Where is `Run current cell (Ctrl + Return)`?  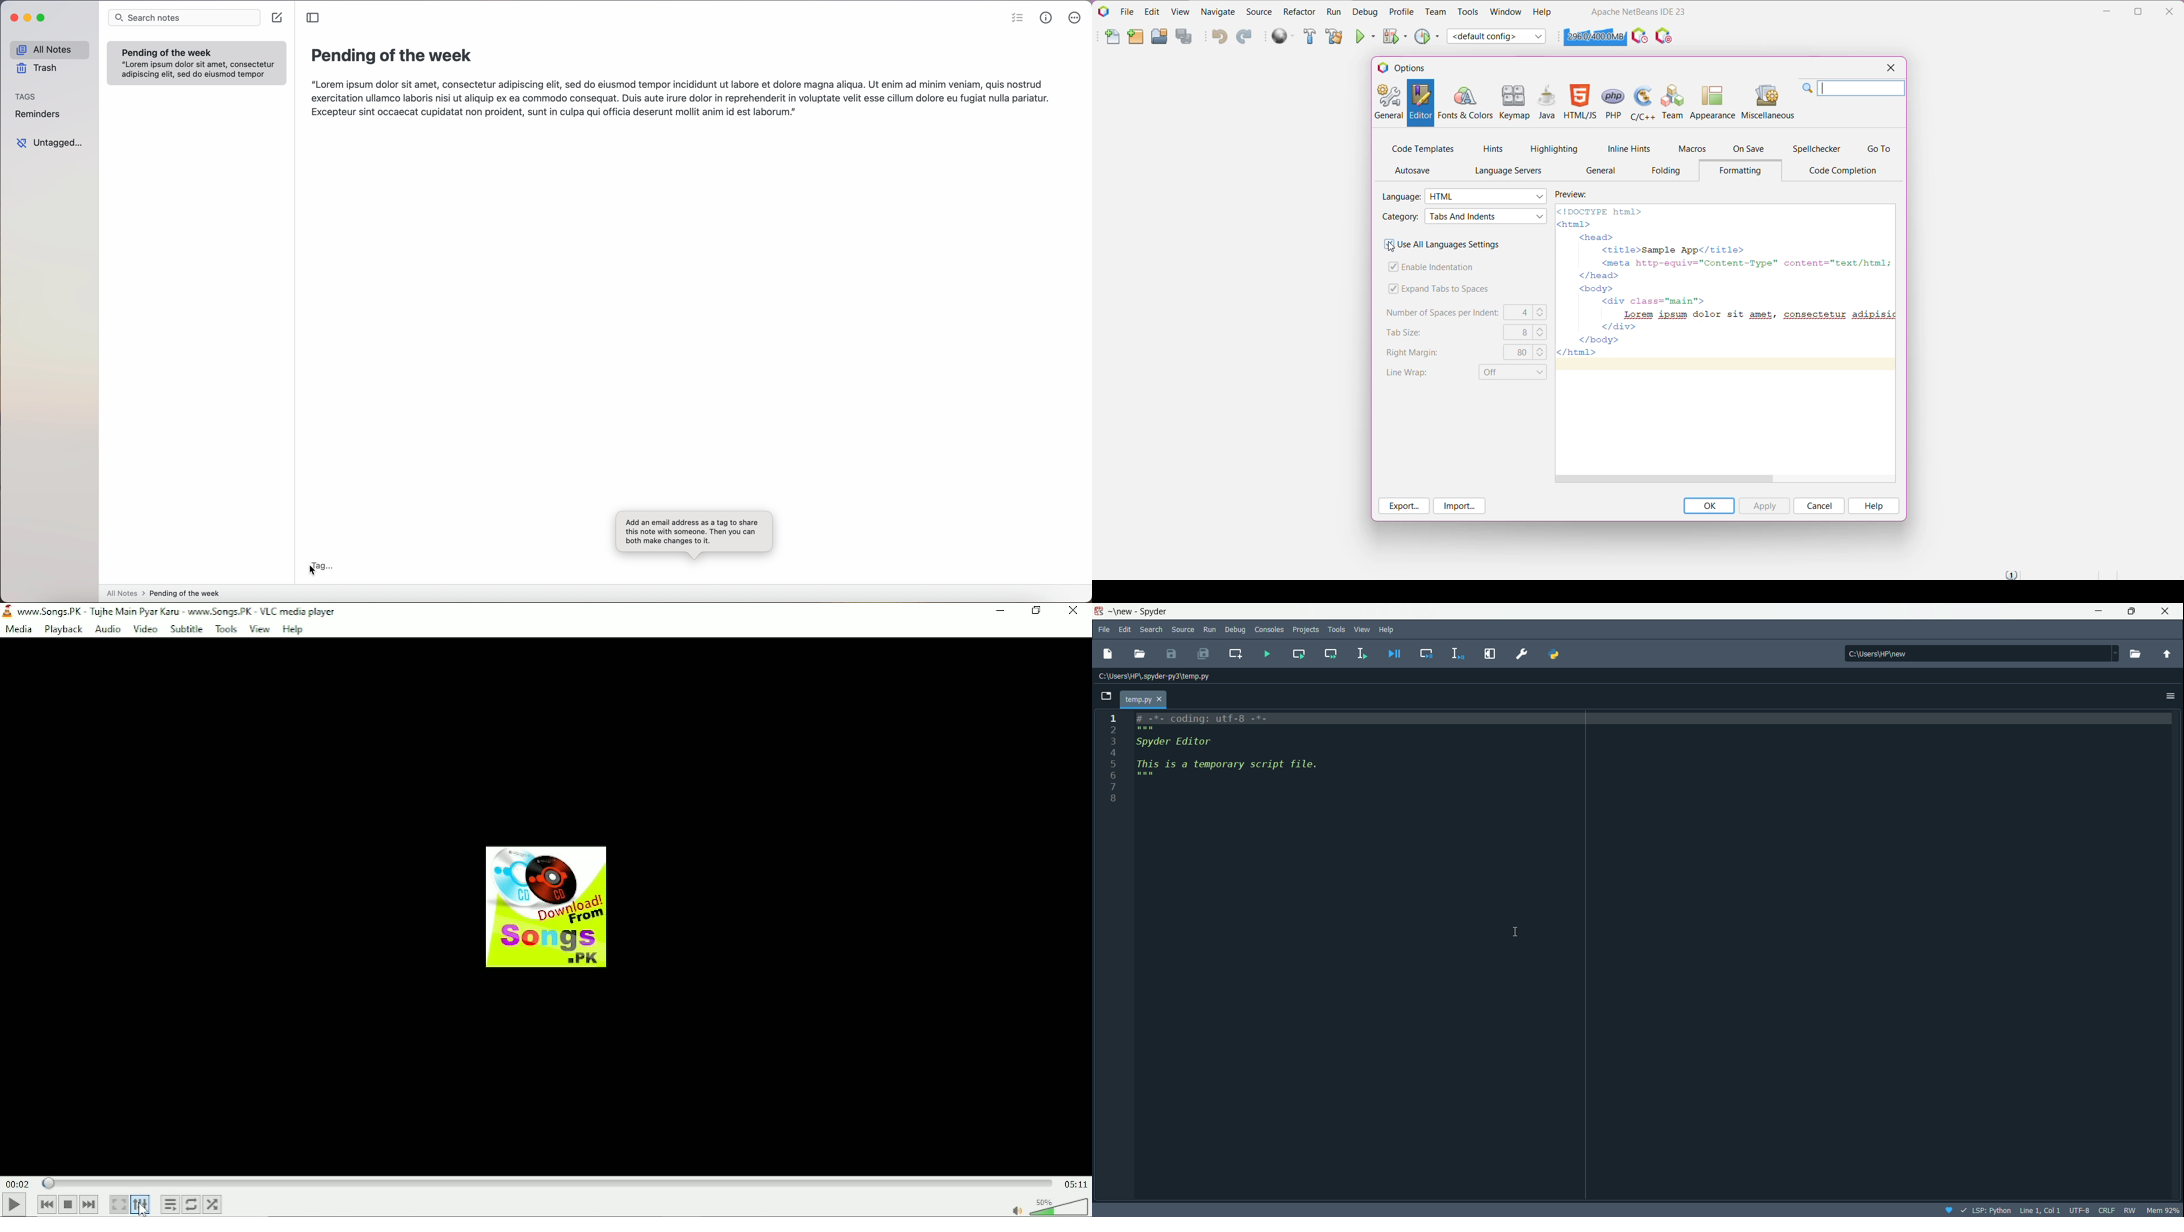
Run current cell (Ctrl + Return) is located at coordinates (1298, 652).